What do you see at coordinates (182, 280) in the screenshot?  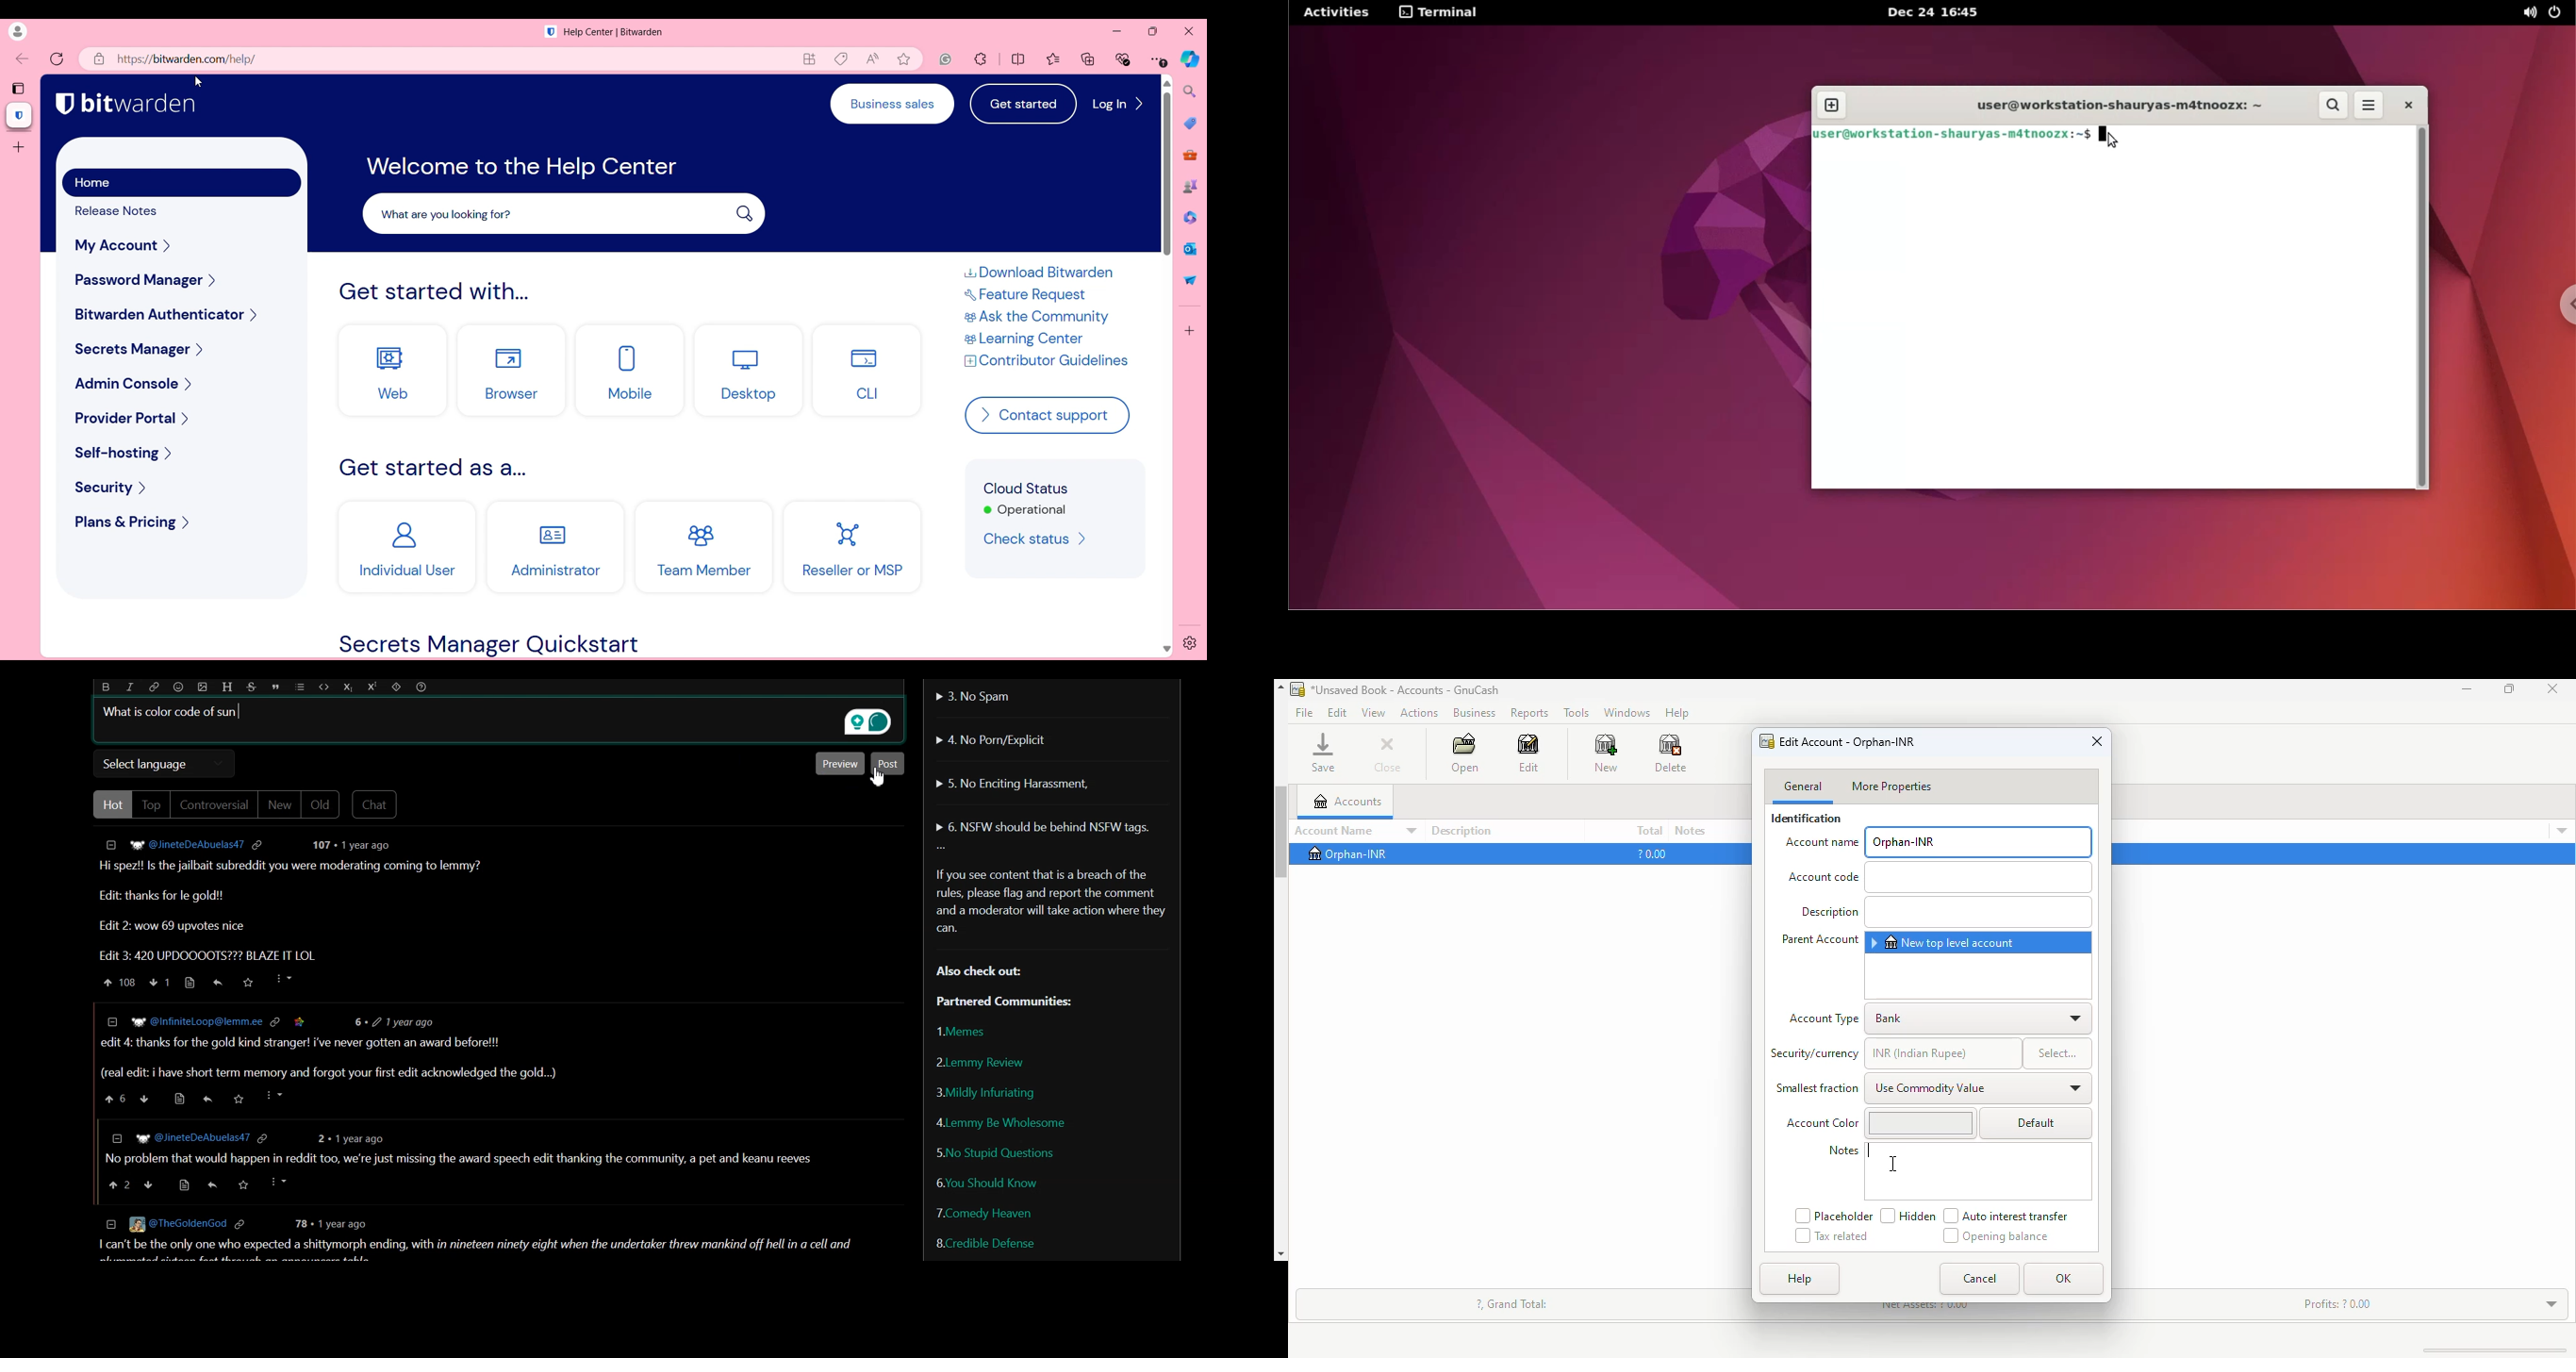 I see `Password manager` at bounding box center [182, 280].